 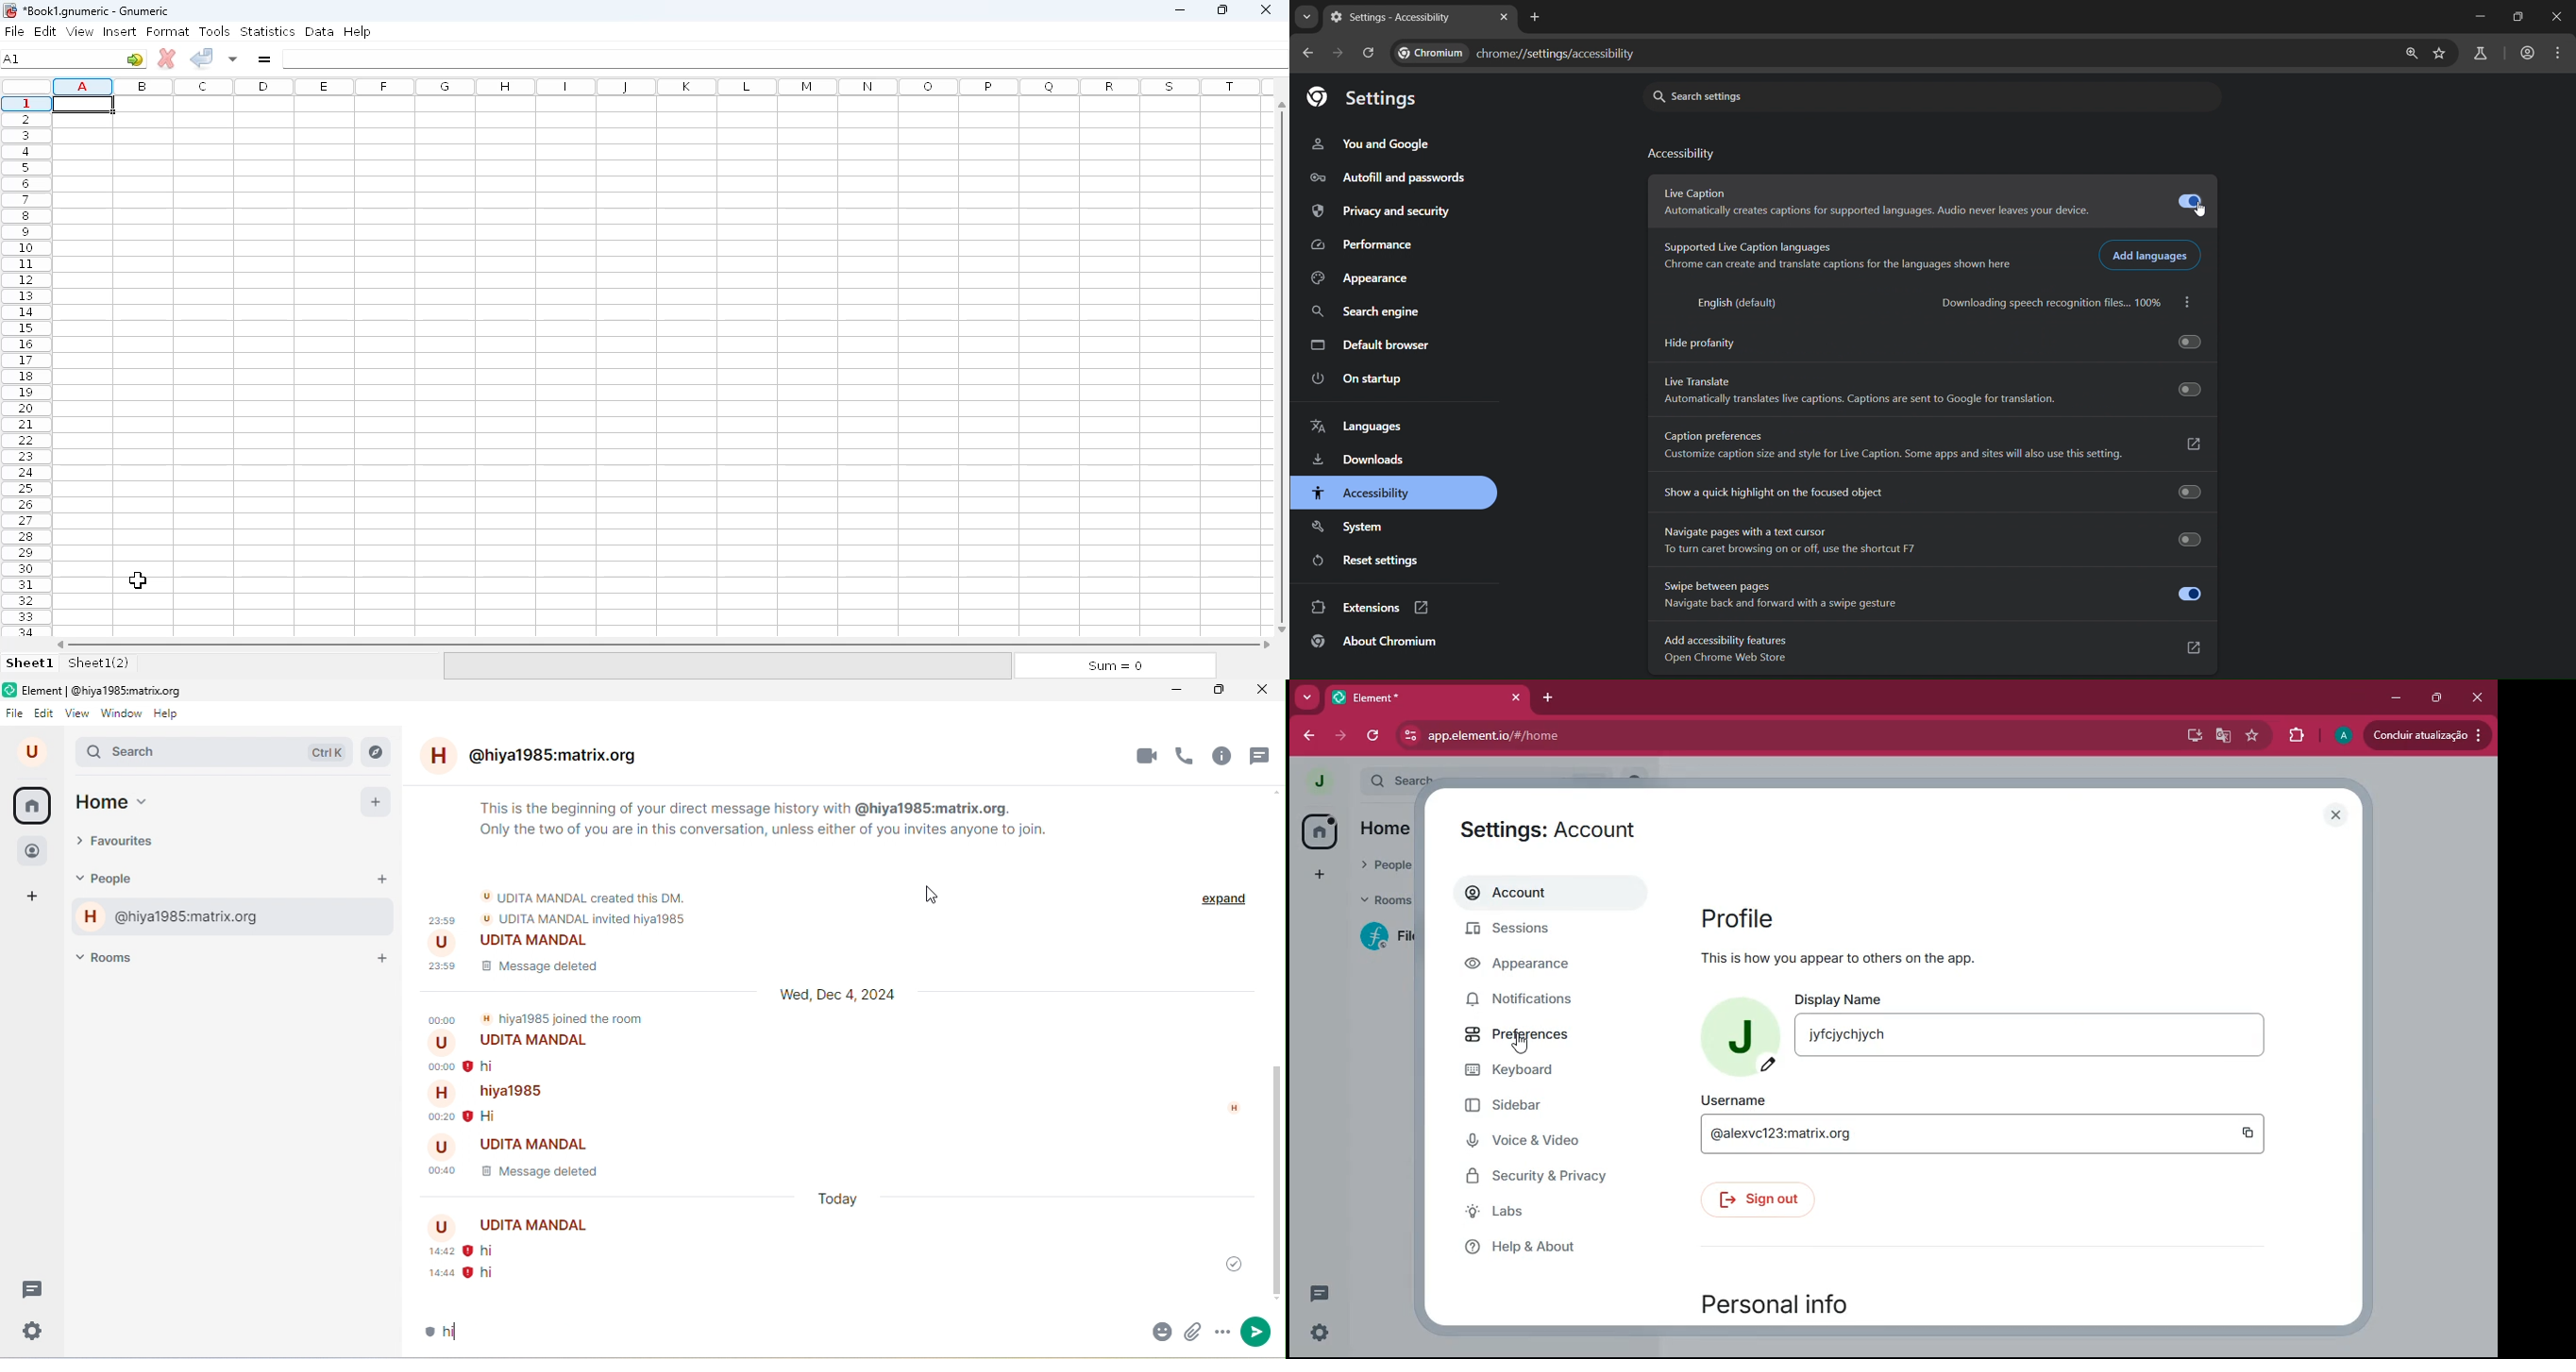 I want to click on extensions, so click(x=2294, y=735).